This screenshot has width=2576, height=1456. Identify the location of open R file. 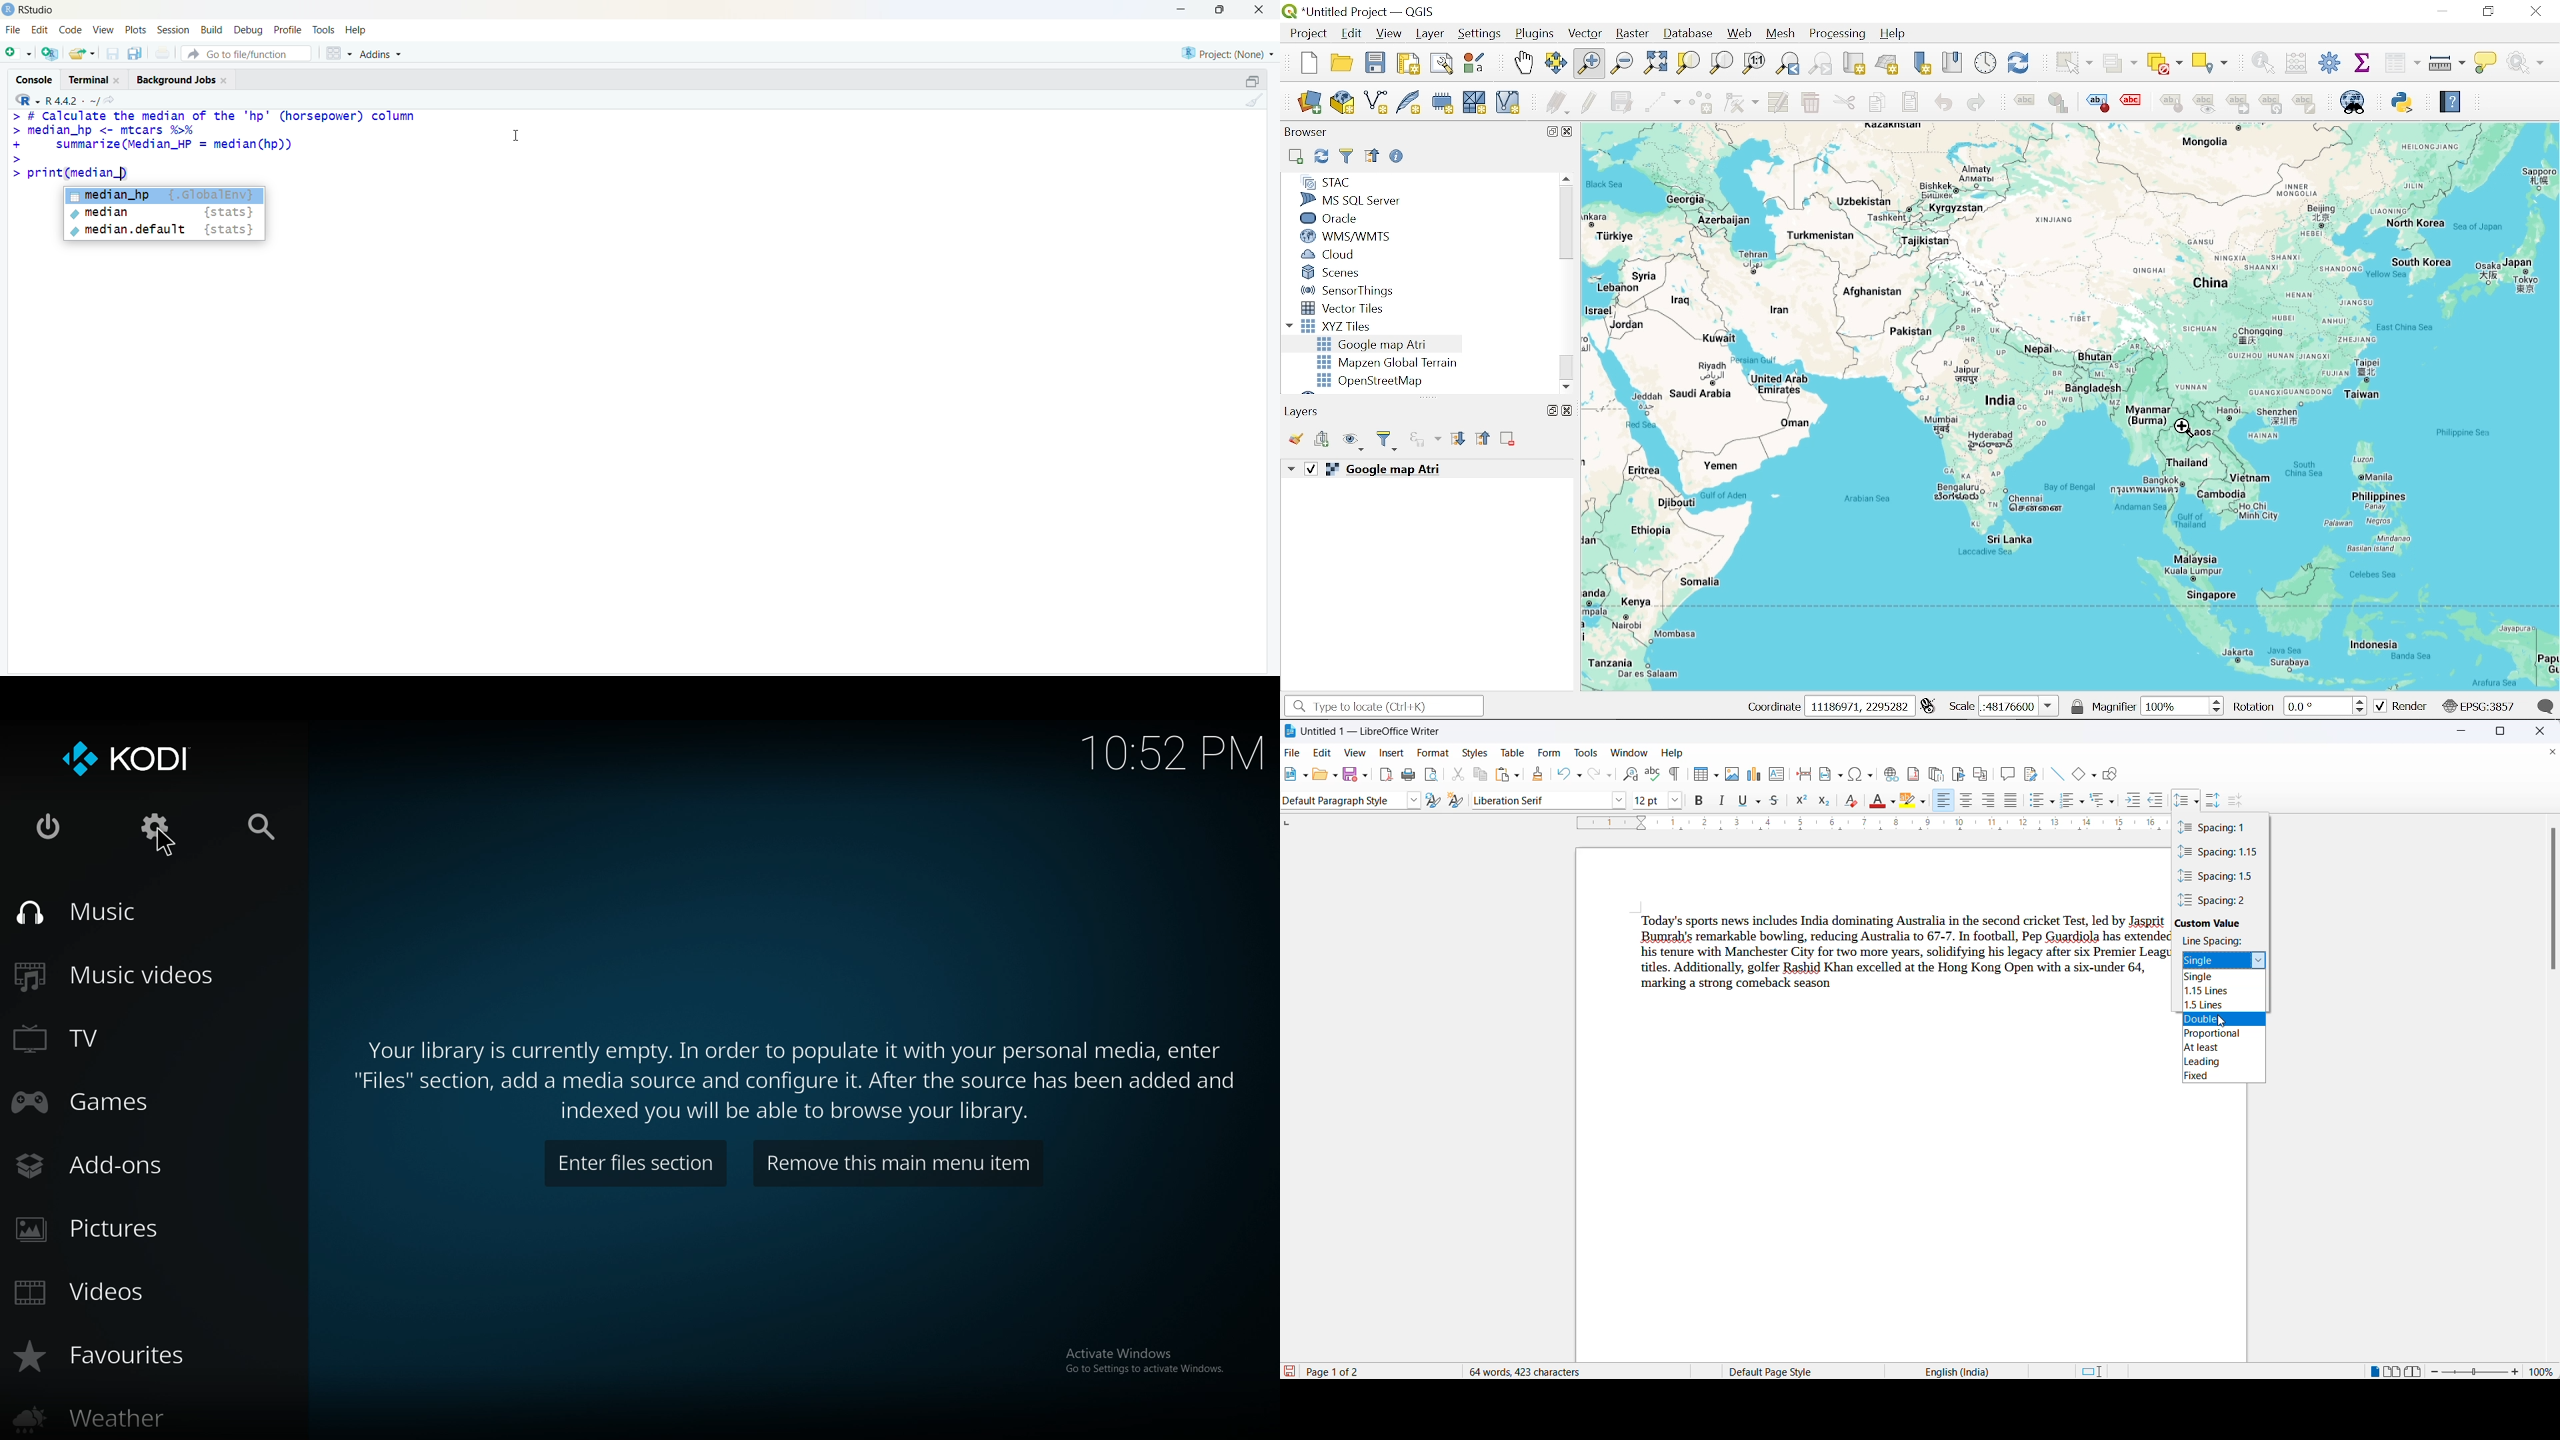
(49, 54).